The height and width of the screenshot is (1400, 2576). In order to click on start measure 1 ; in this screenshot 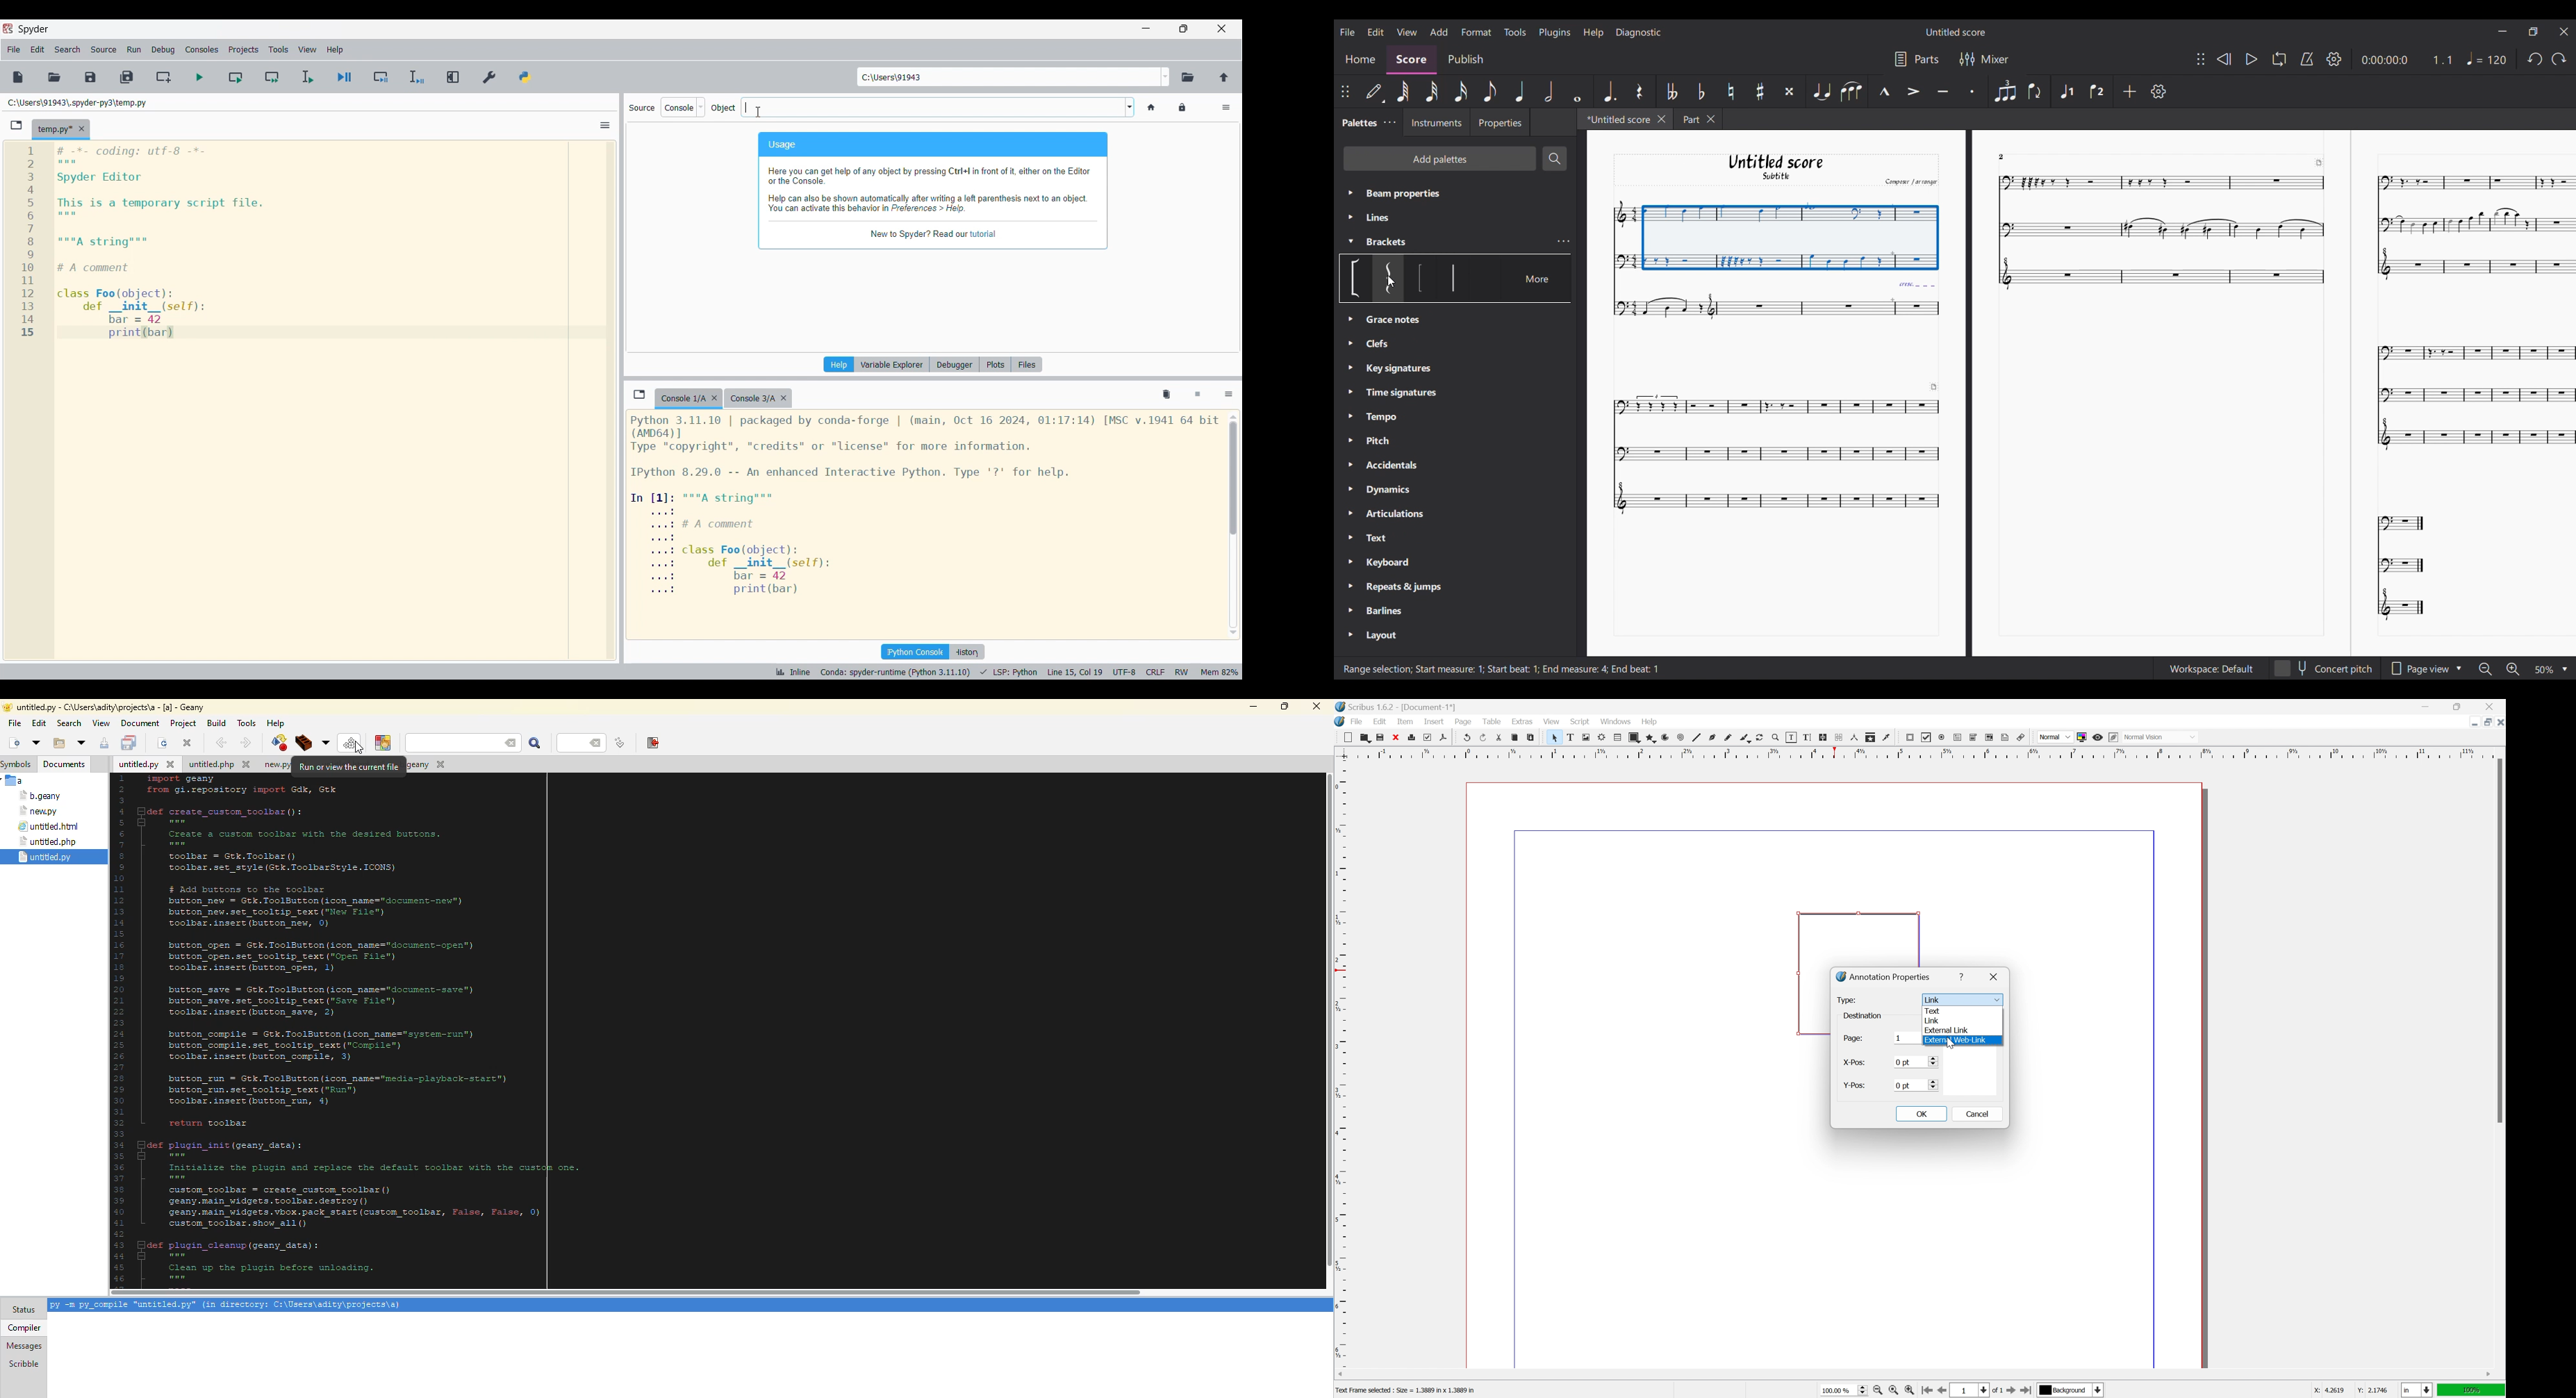, I will do `click(1450, 669)`.